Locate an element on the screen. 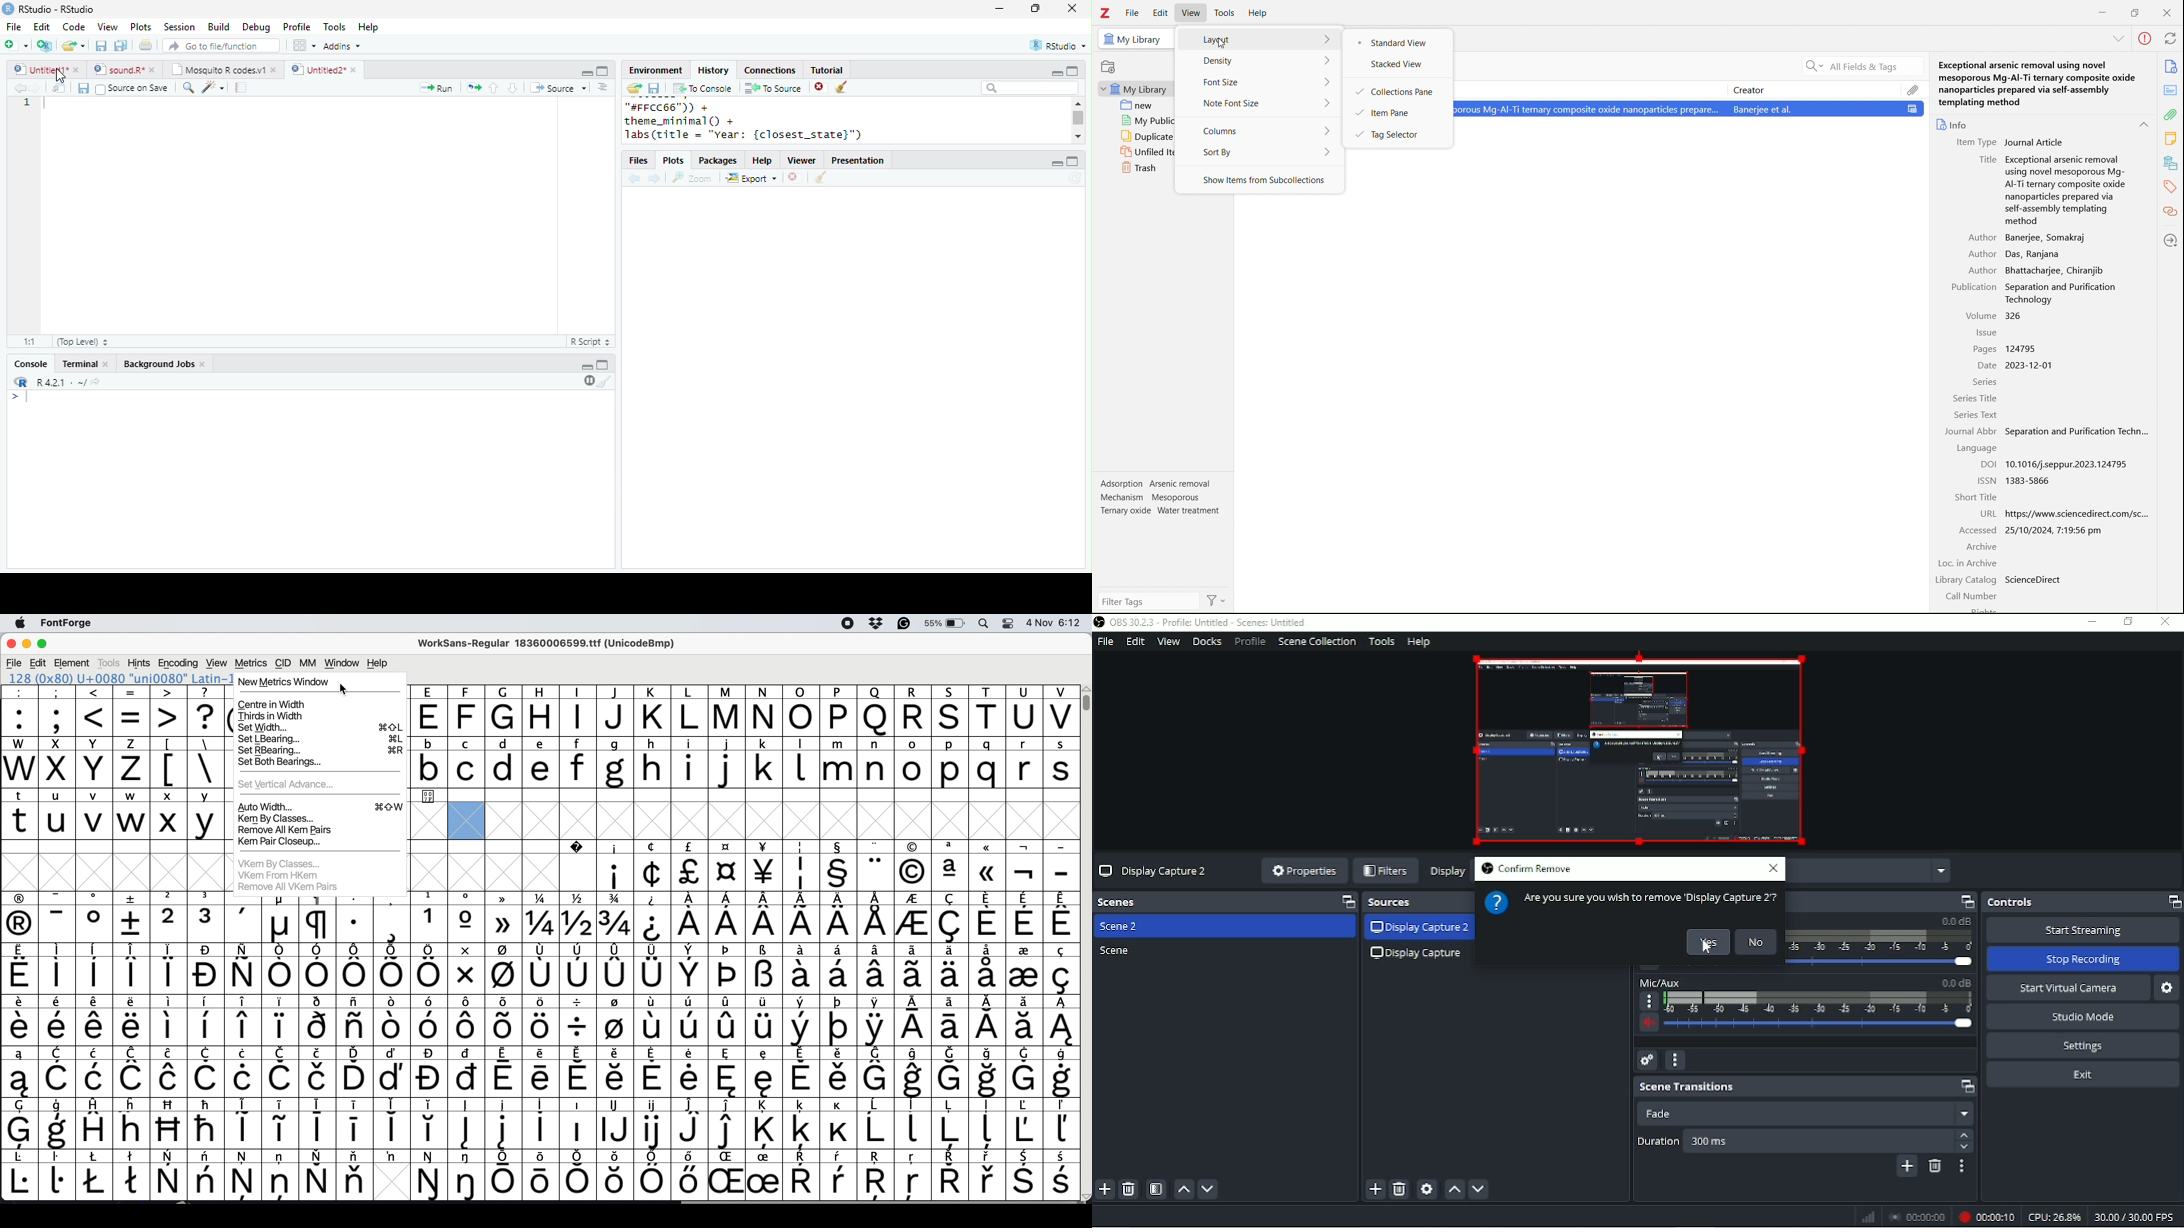  trash is located at coordinates (1132, 168).